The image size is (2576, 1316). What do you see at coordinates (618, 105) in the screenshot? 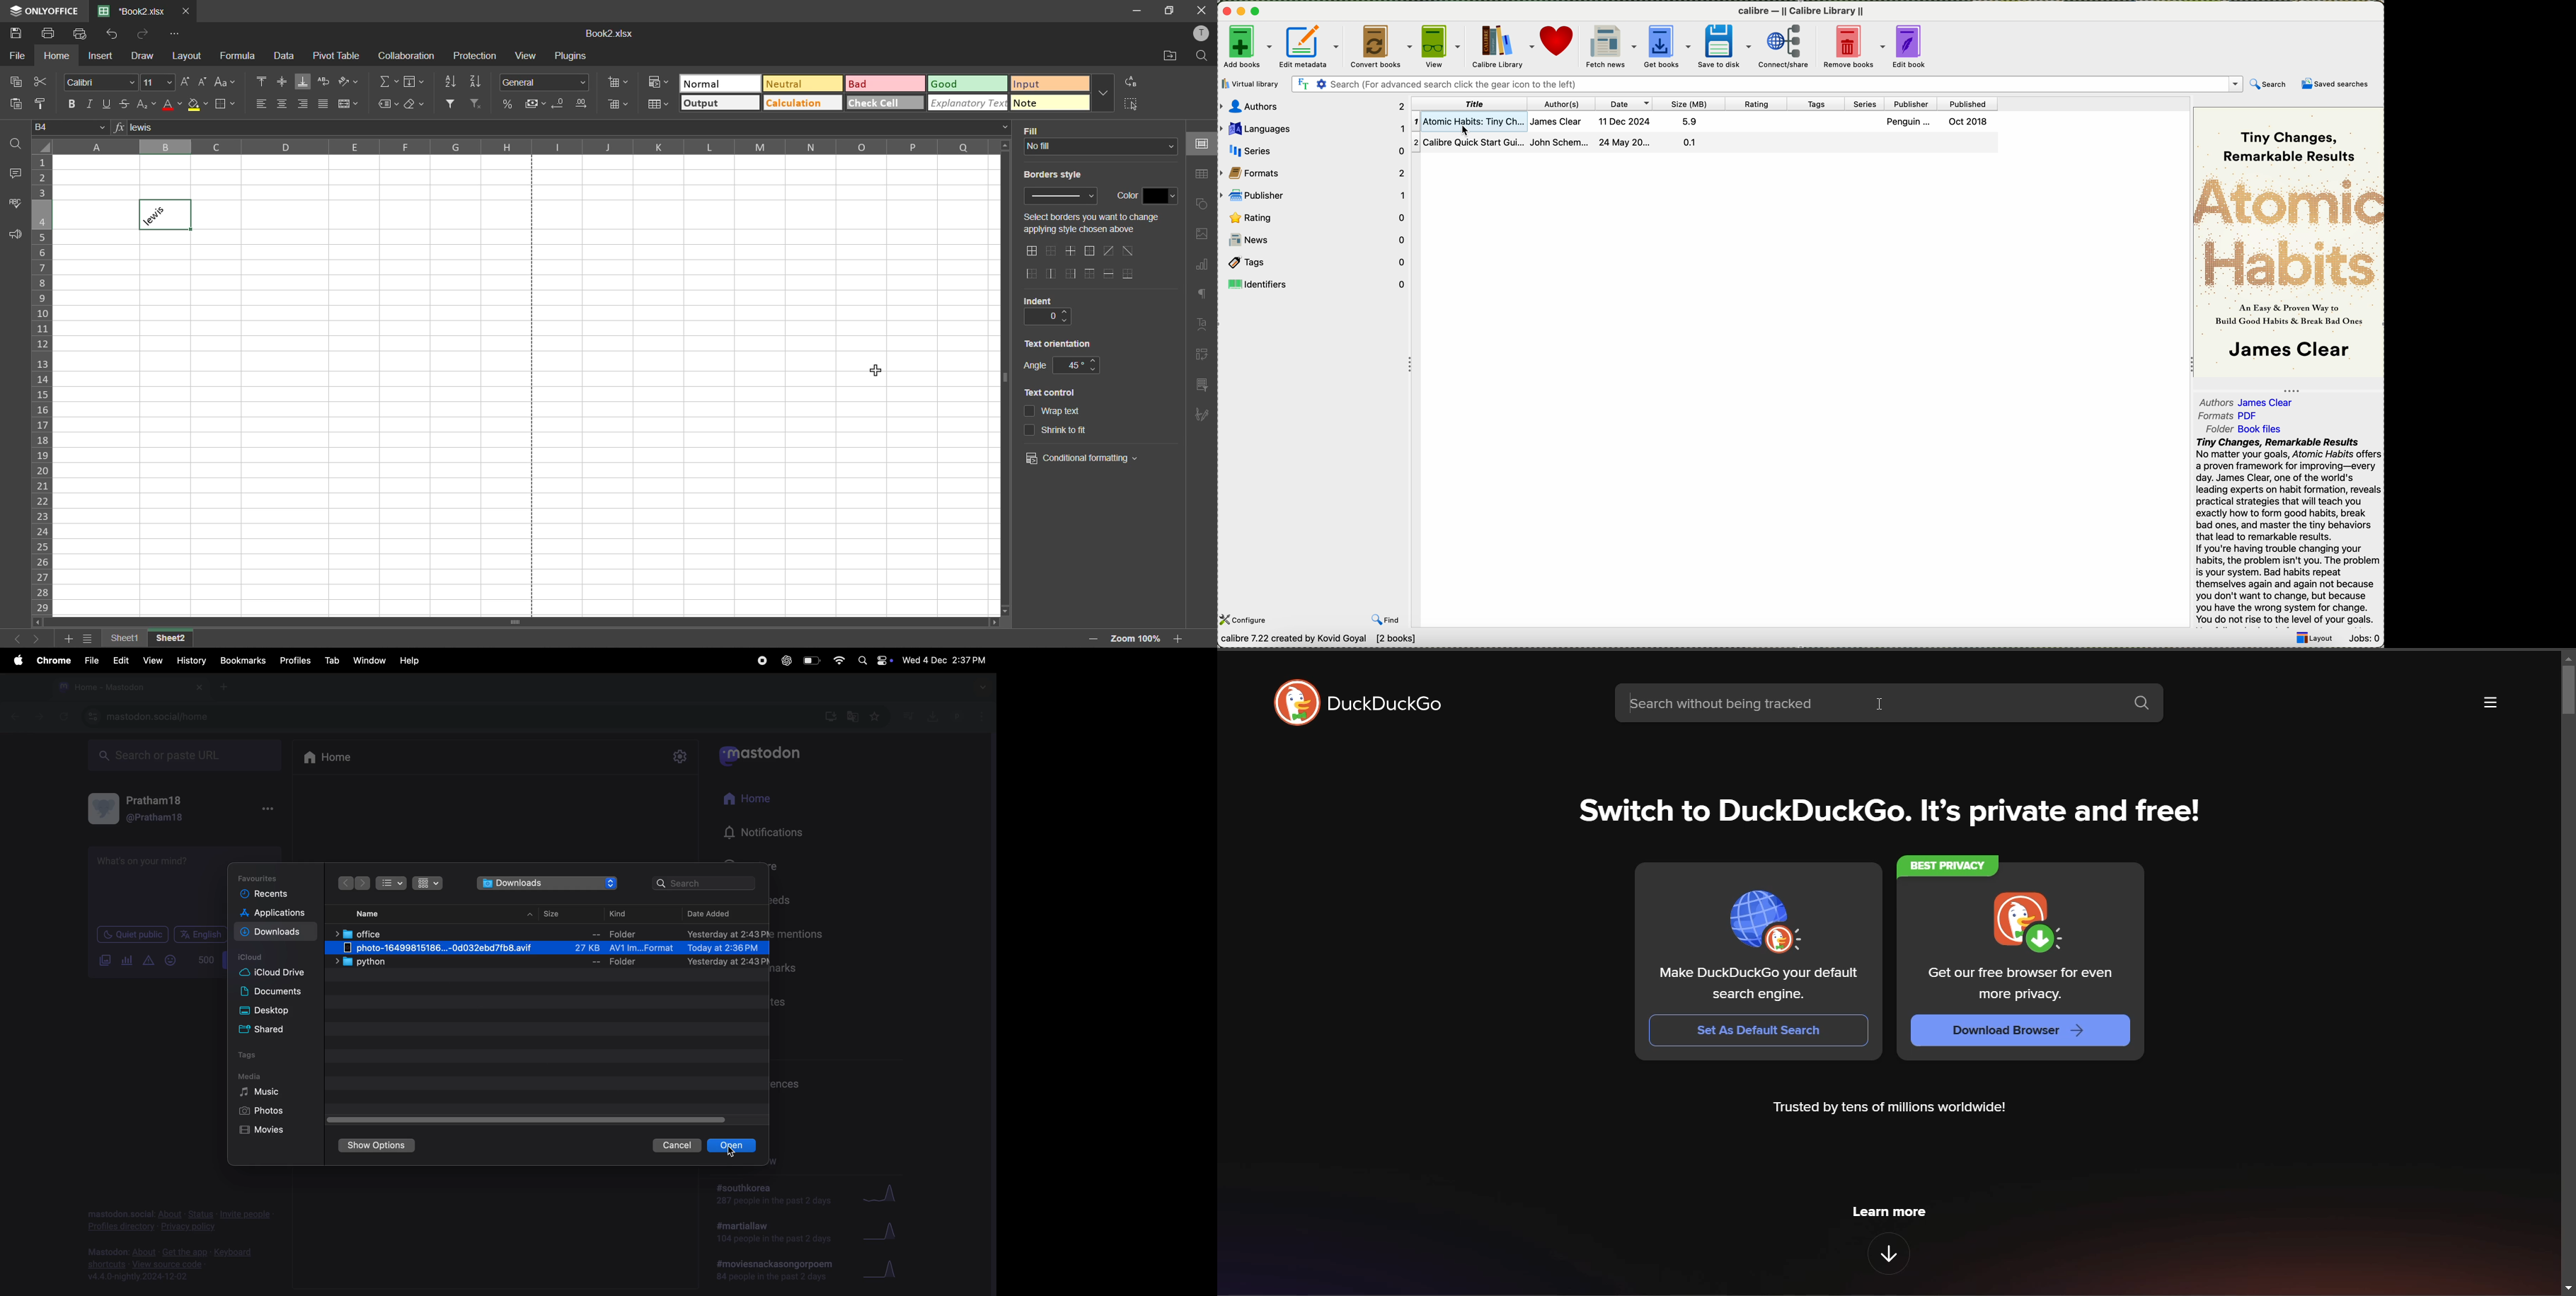
I see `delete cells` at bounding box center [618, 105].